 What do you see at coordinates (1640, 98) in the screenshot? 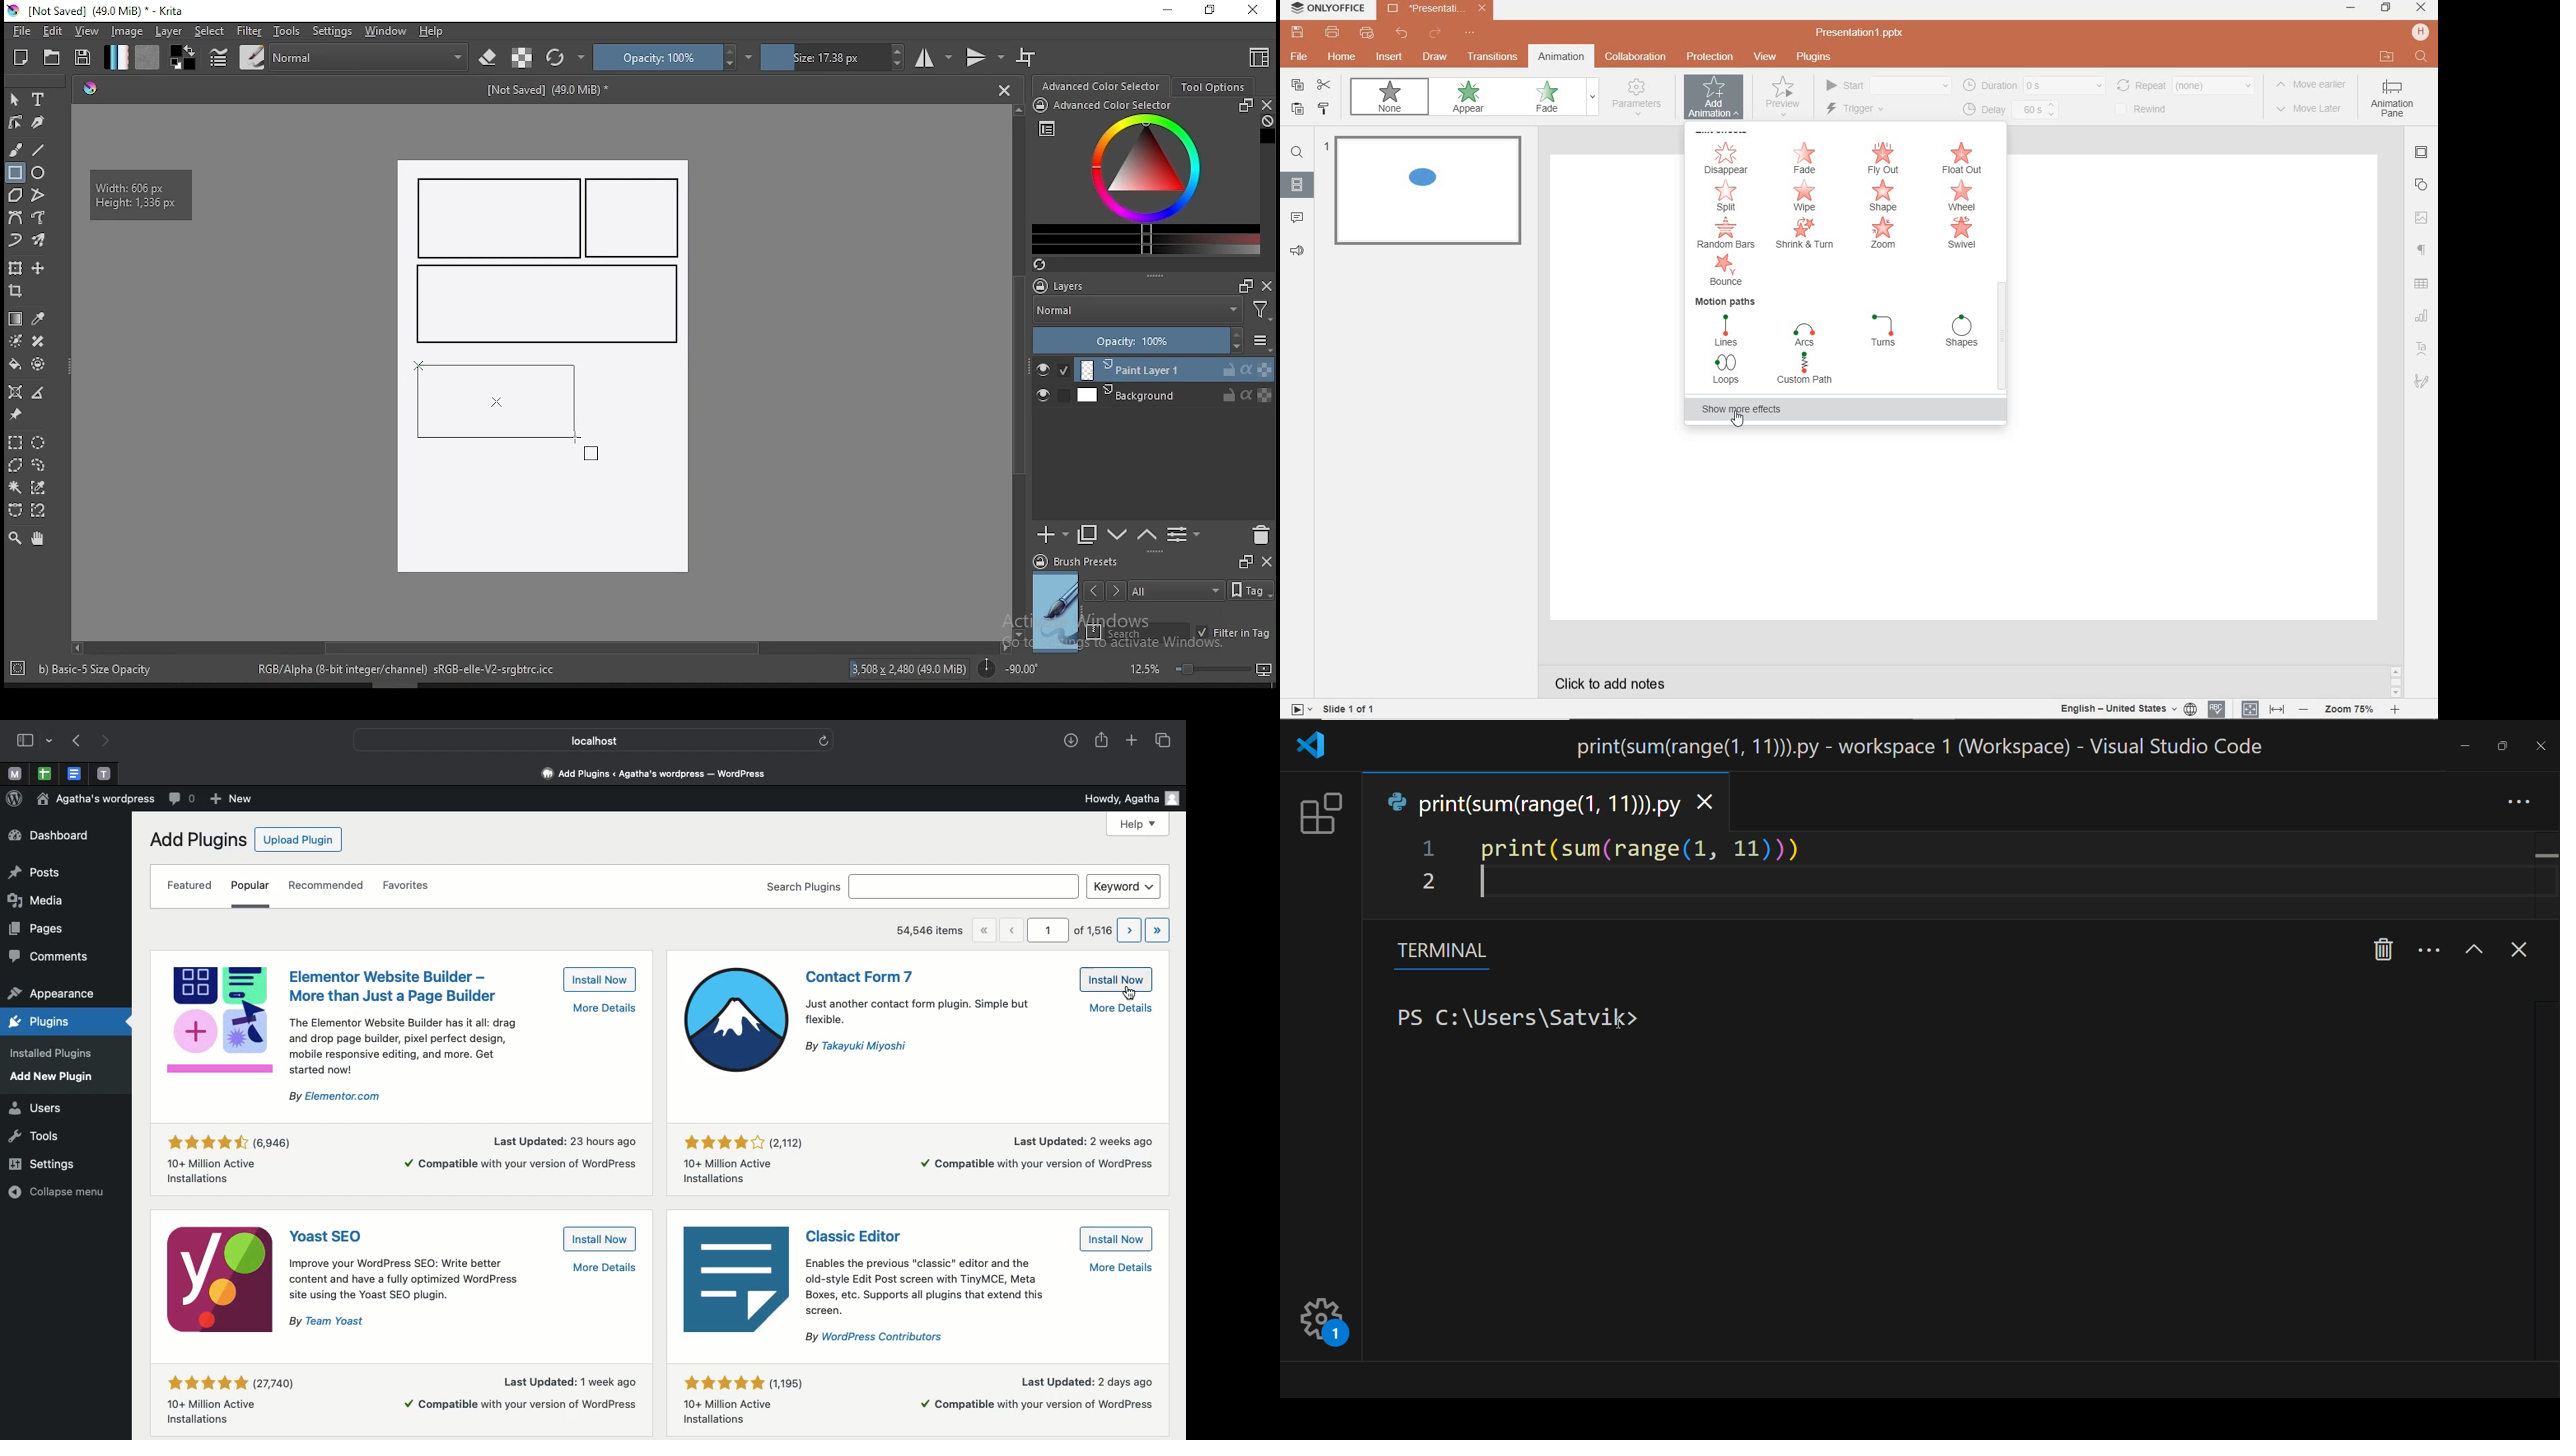
I see `parameters` at bounding box center [1640, 98].